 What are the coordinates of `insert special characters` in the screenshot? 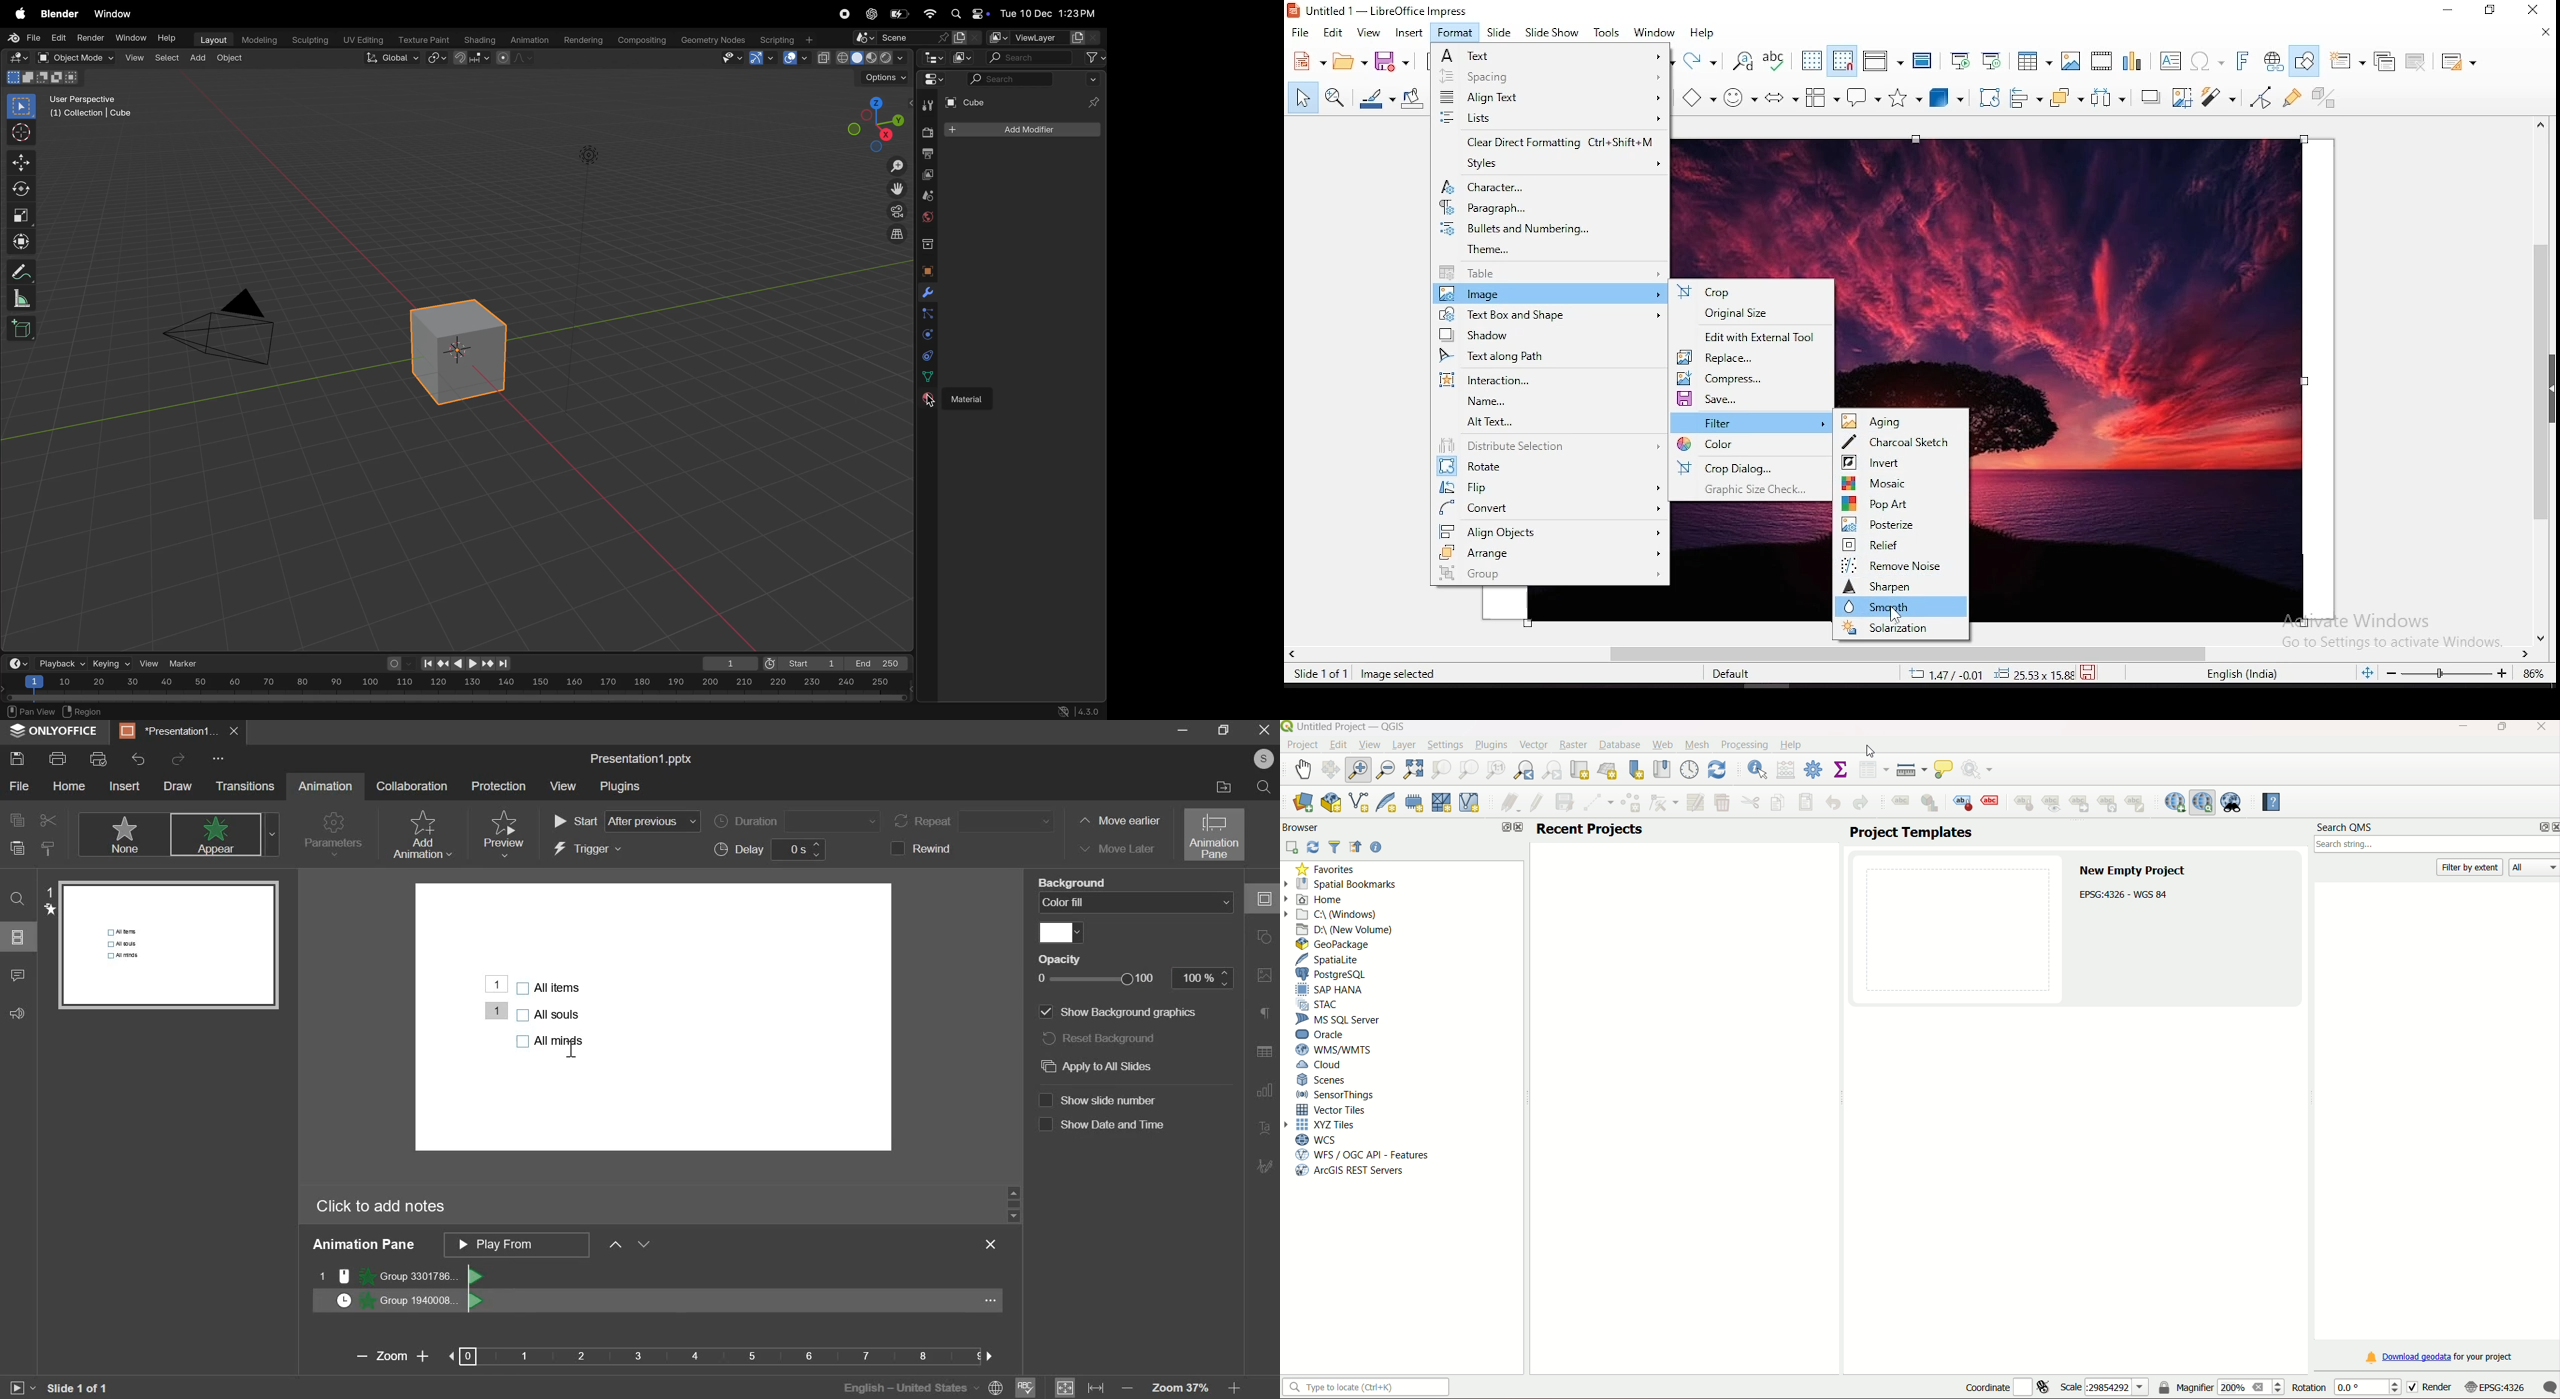 It's located at (2205, 61).